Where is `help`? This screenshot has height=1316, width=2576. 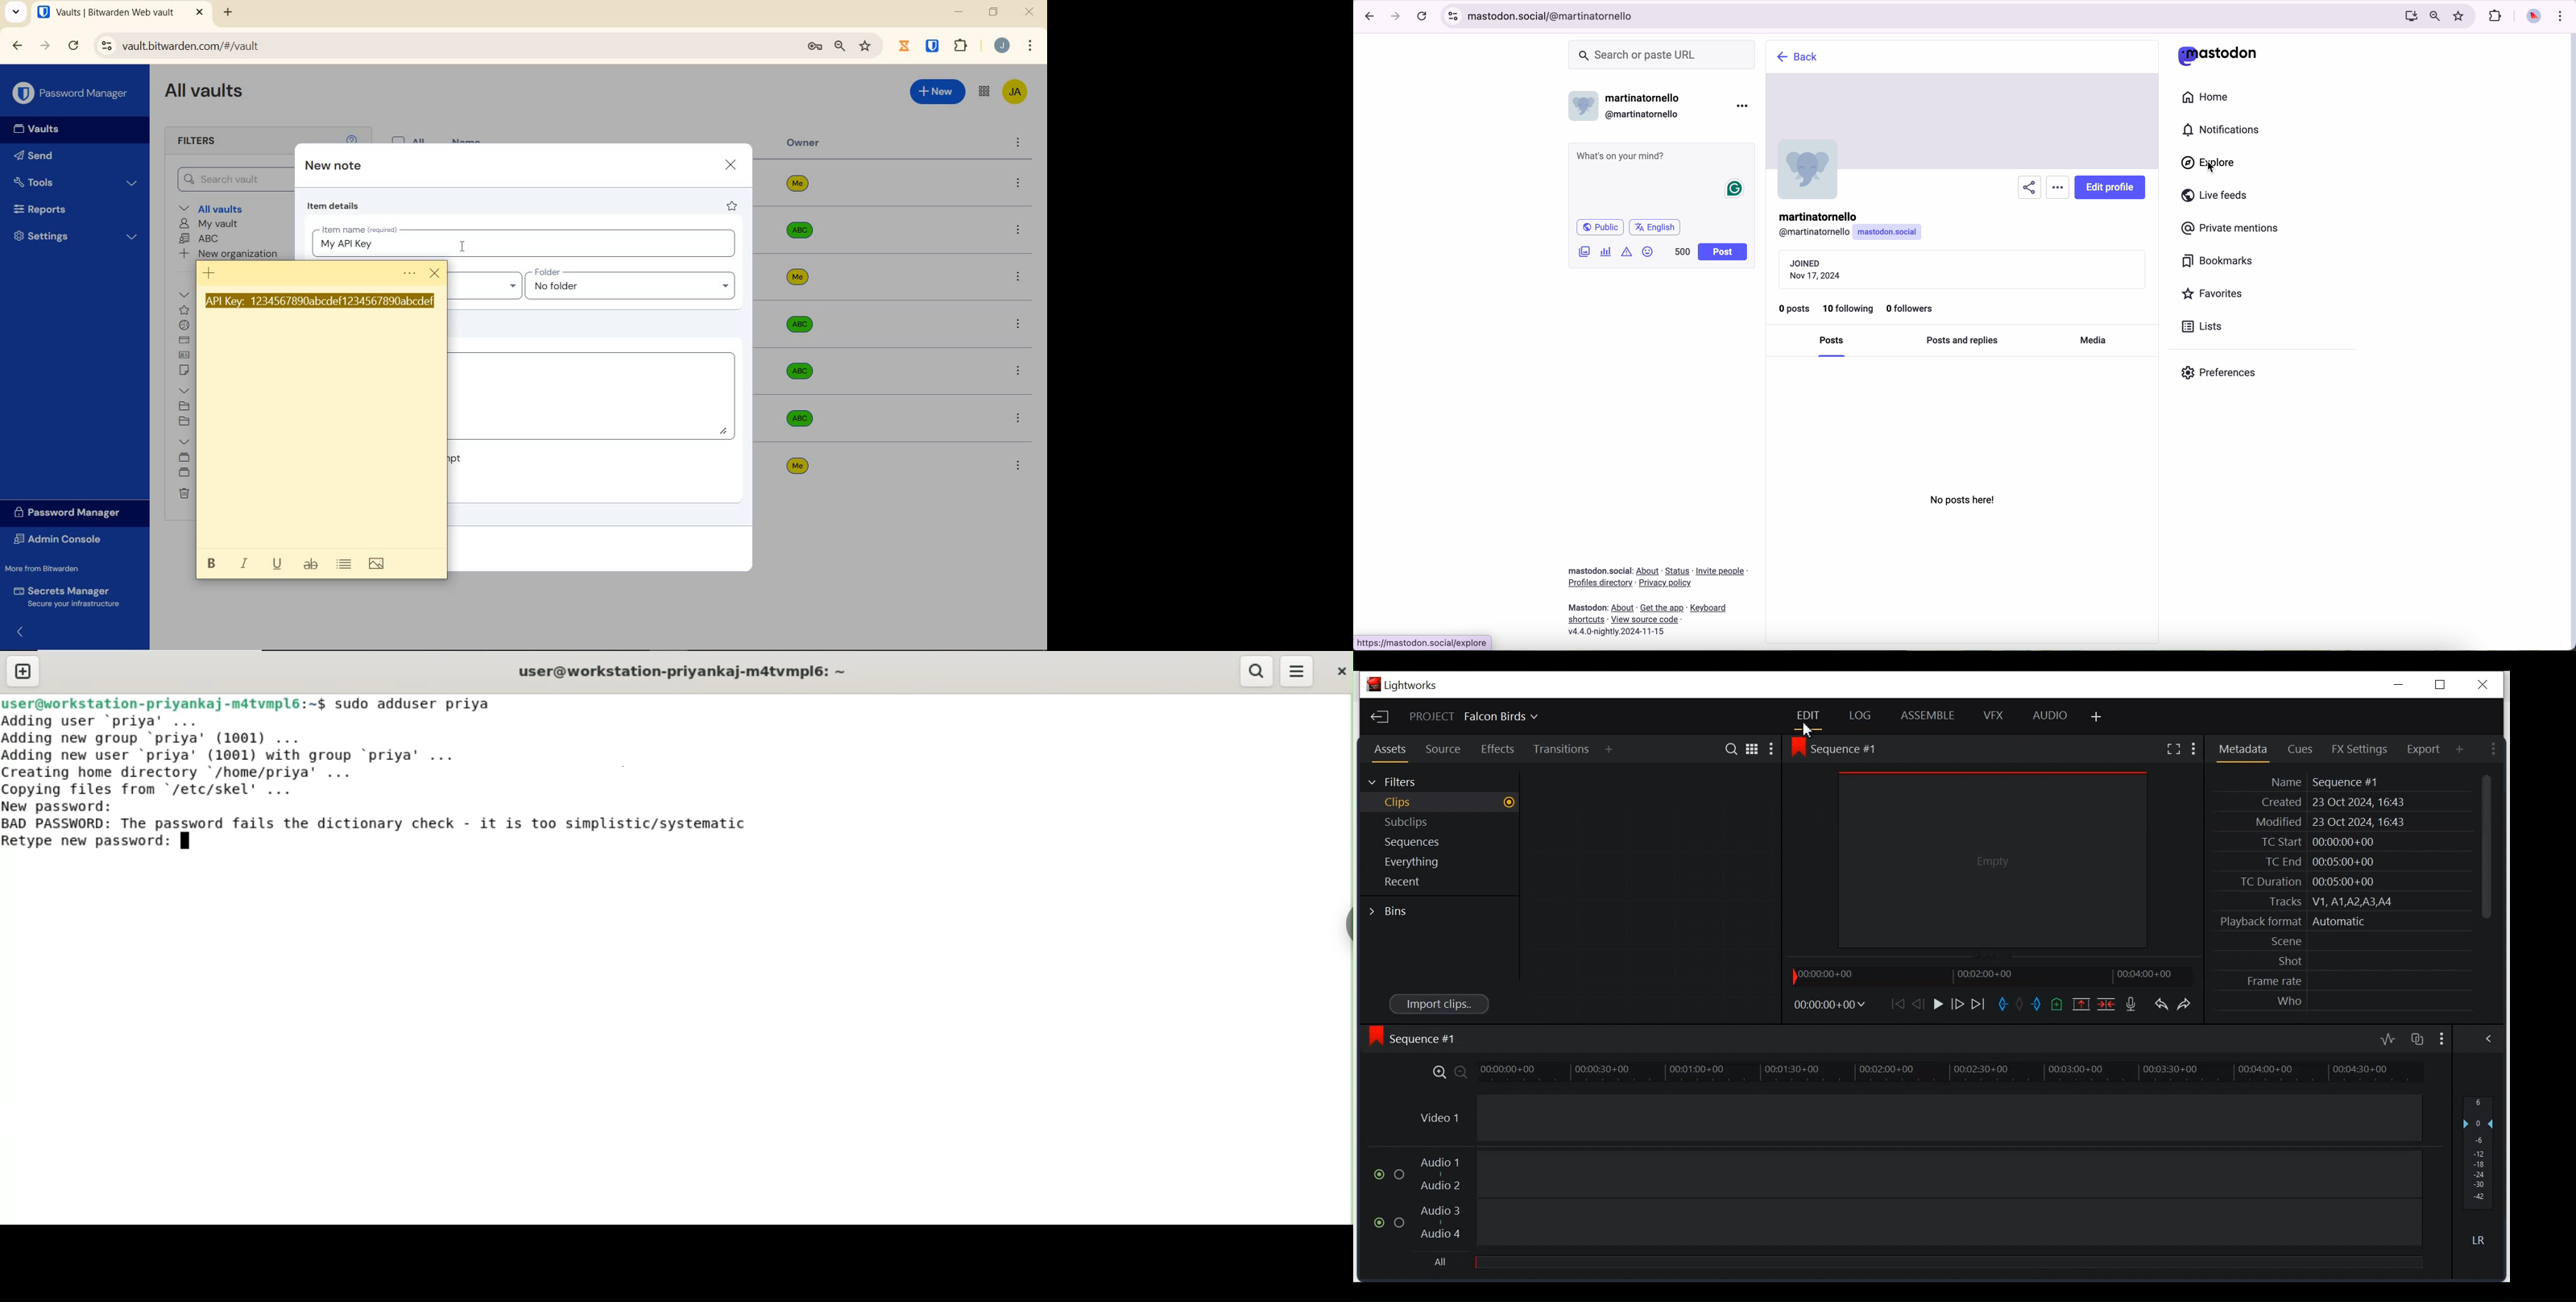
help is located at coordinates (352, 138).